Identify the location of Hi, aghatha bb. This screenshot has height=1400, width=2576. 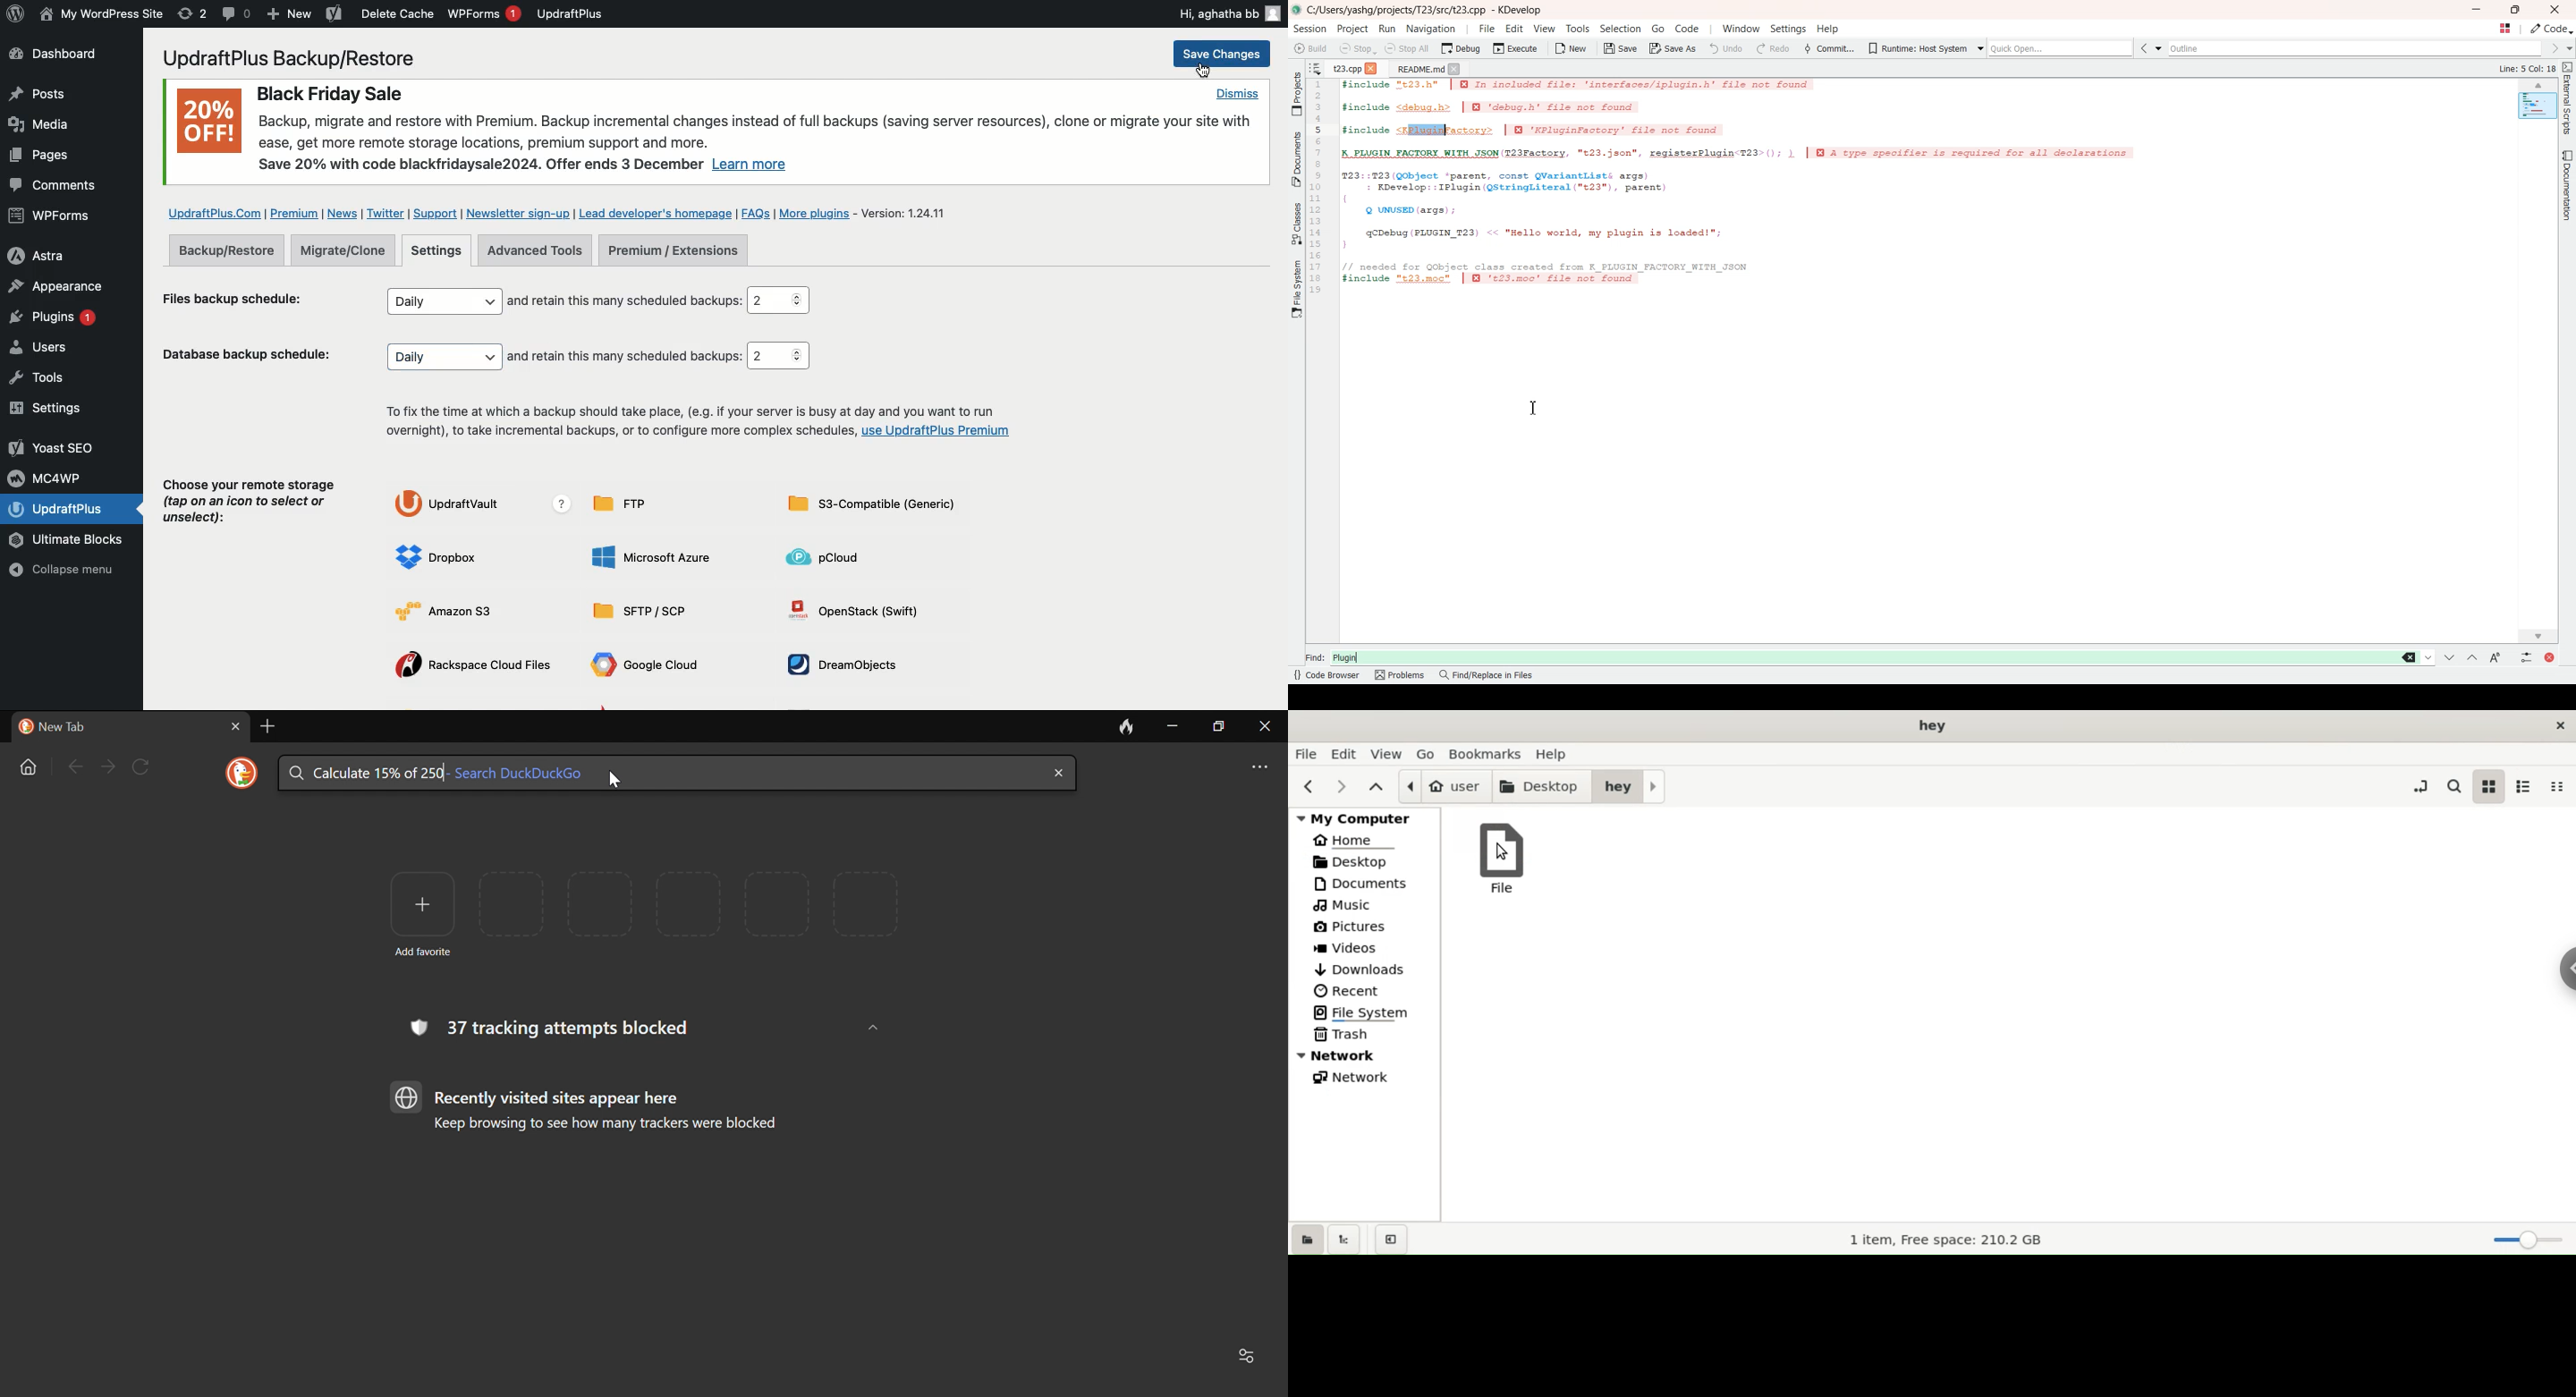
(1228, 13).